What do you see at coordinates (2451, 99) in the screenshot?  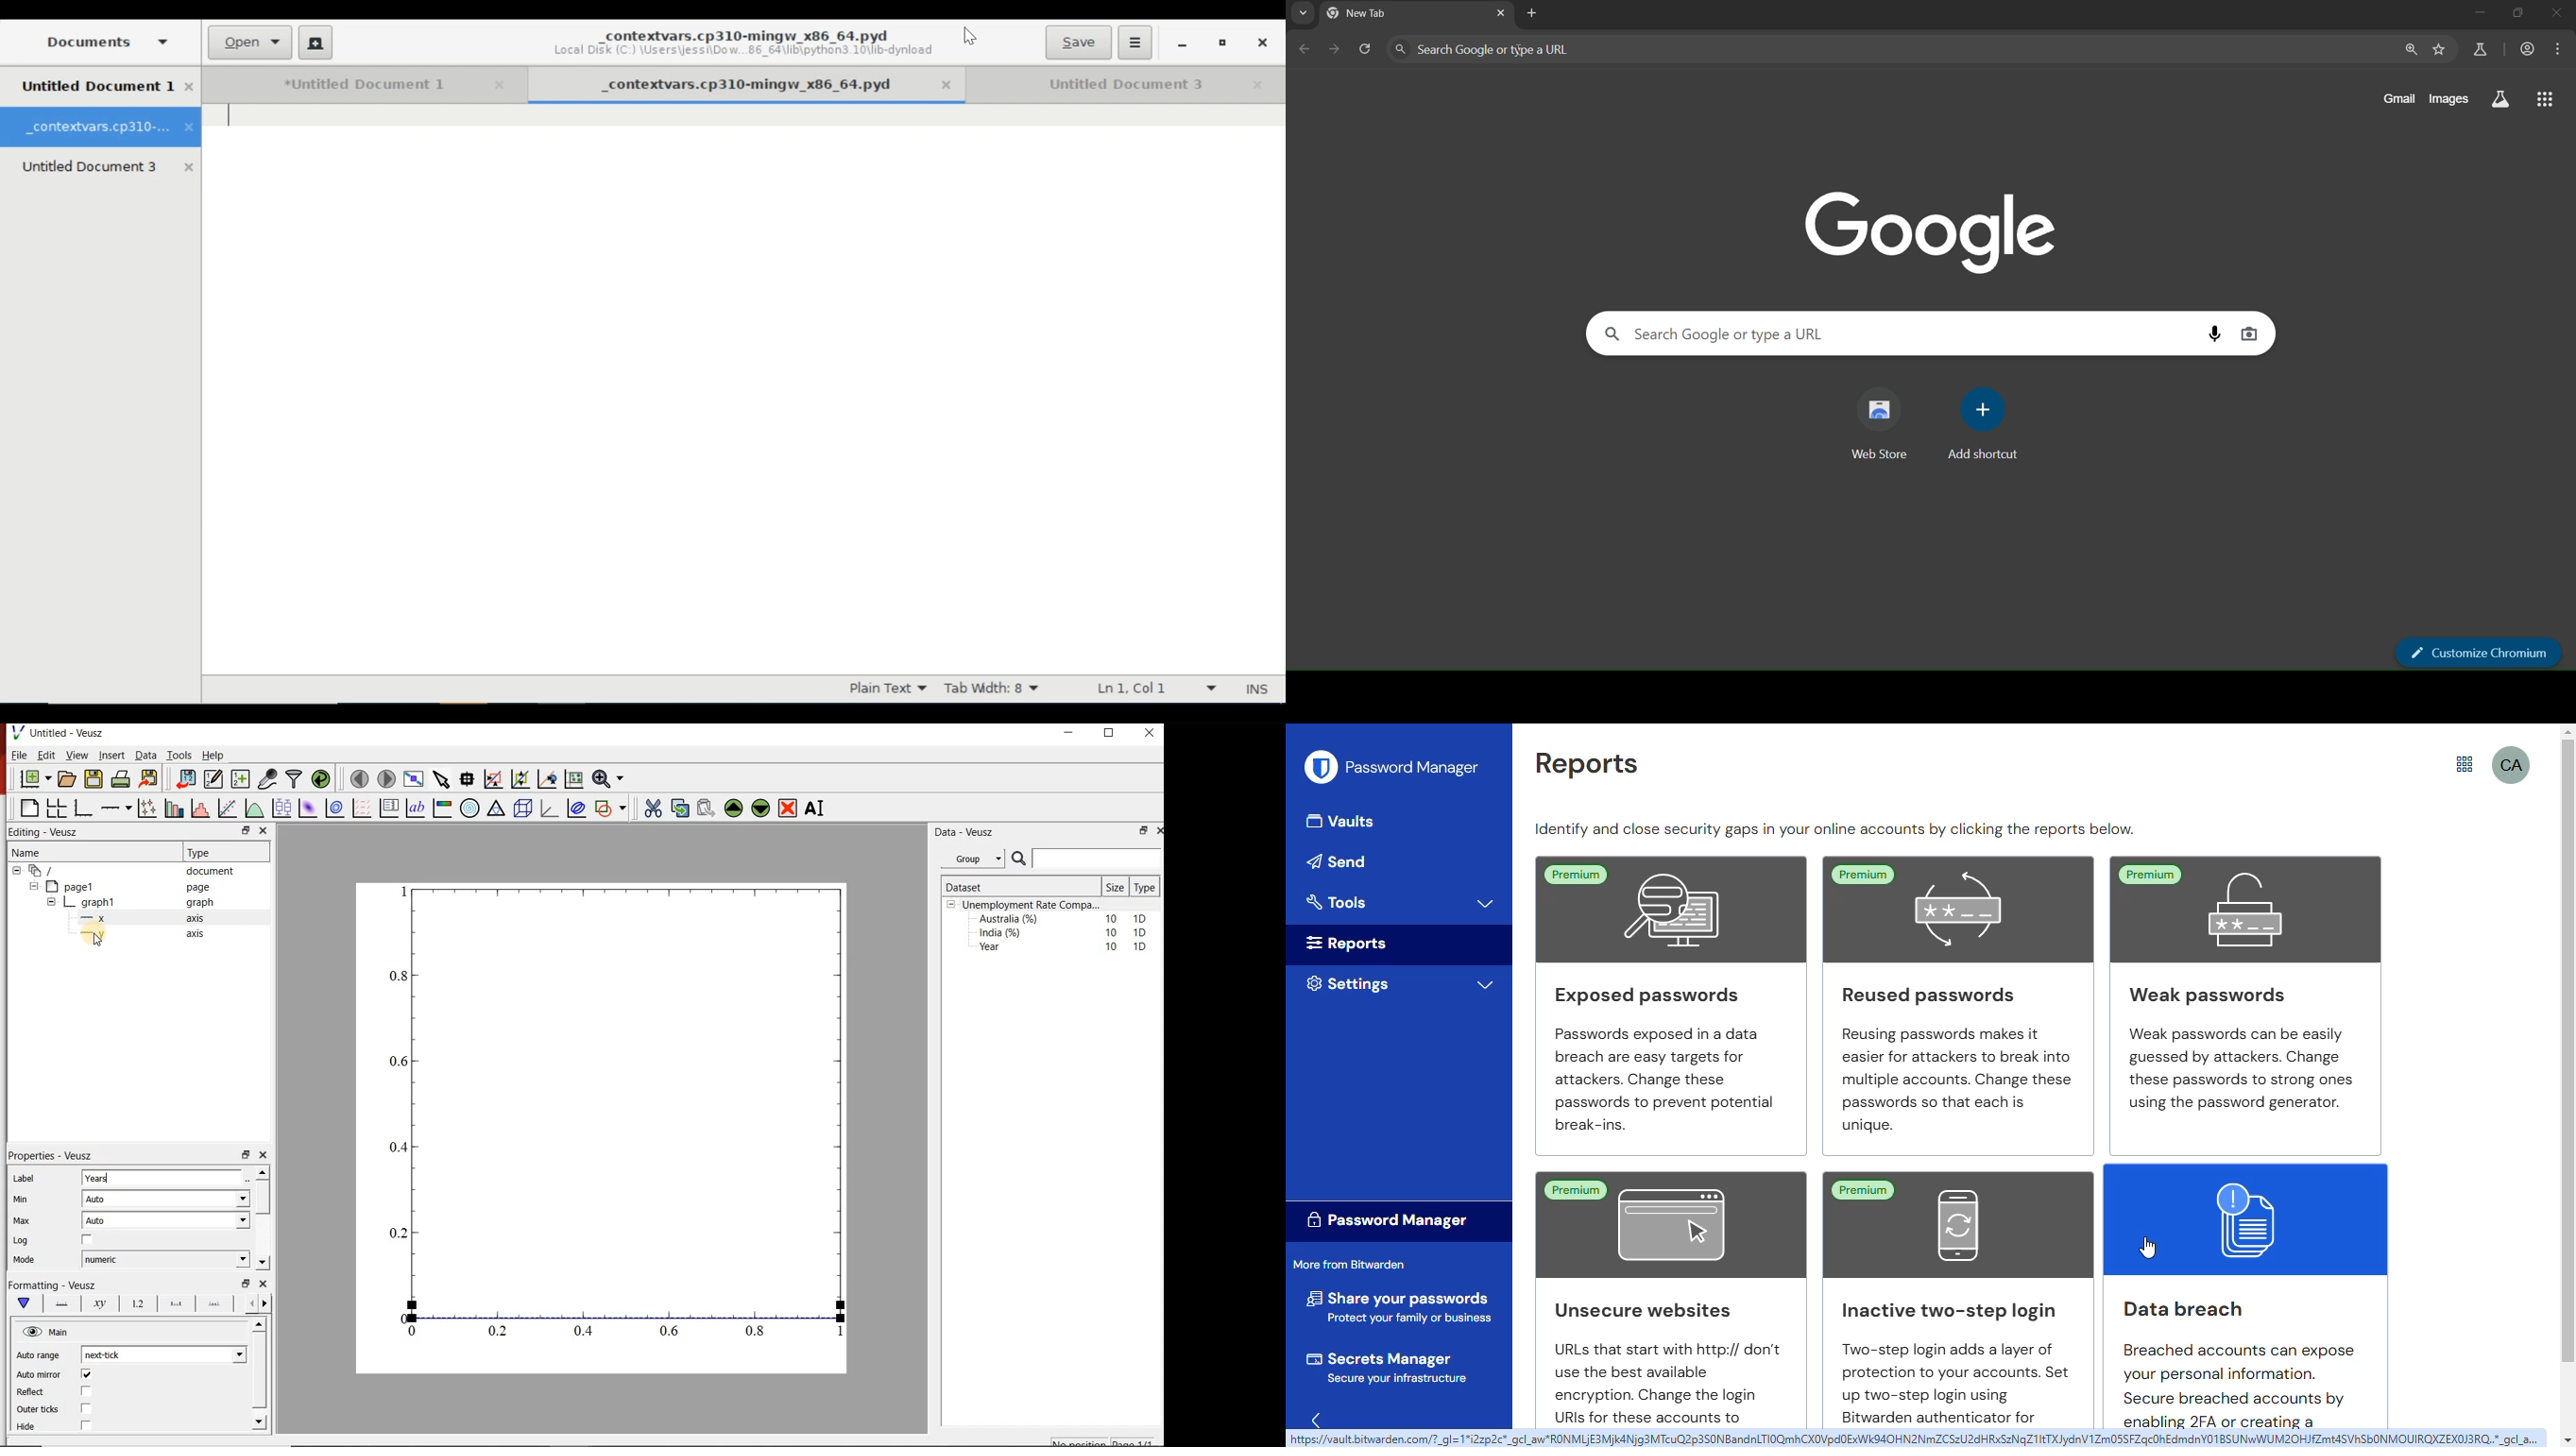 I see `images` at bounding box center [2451, 99].